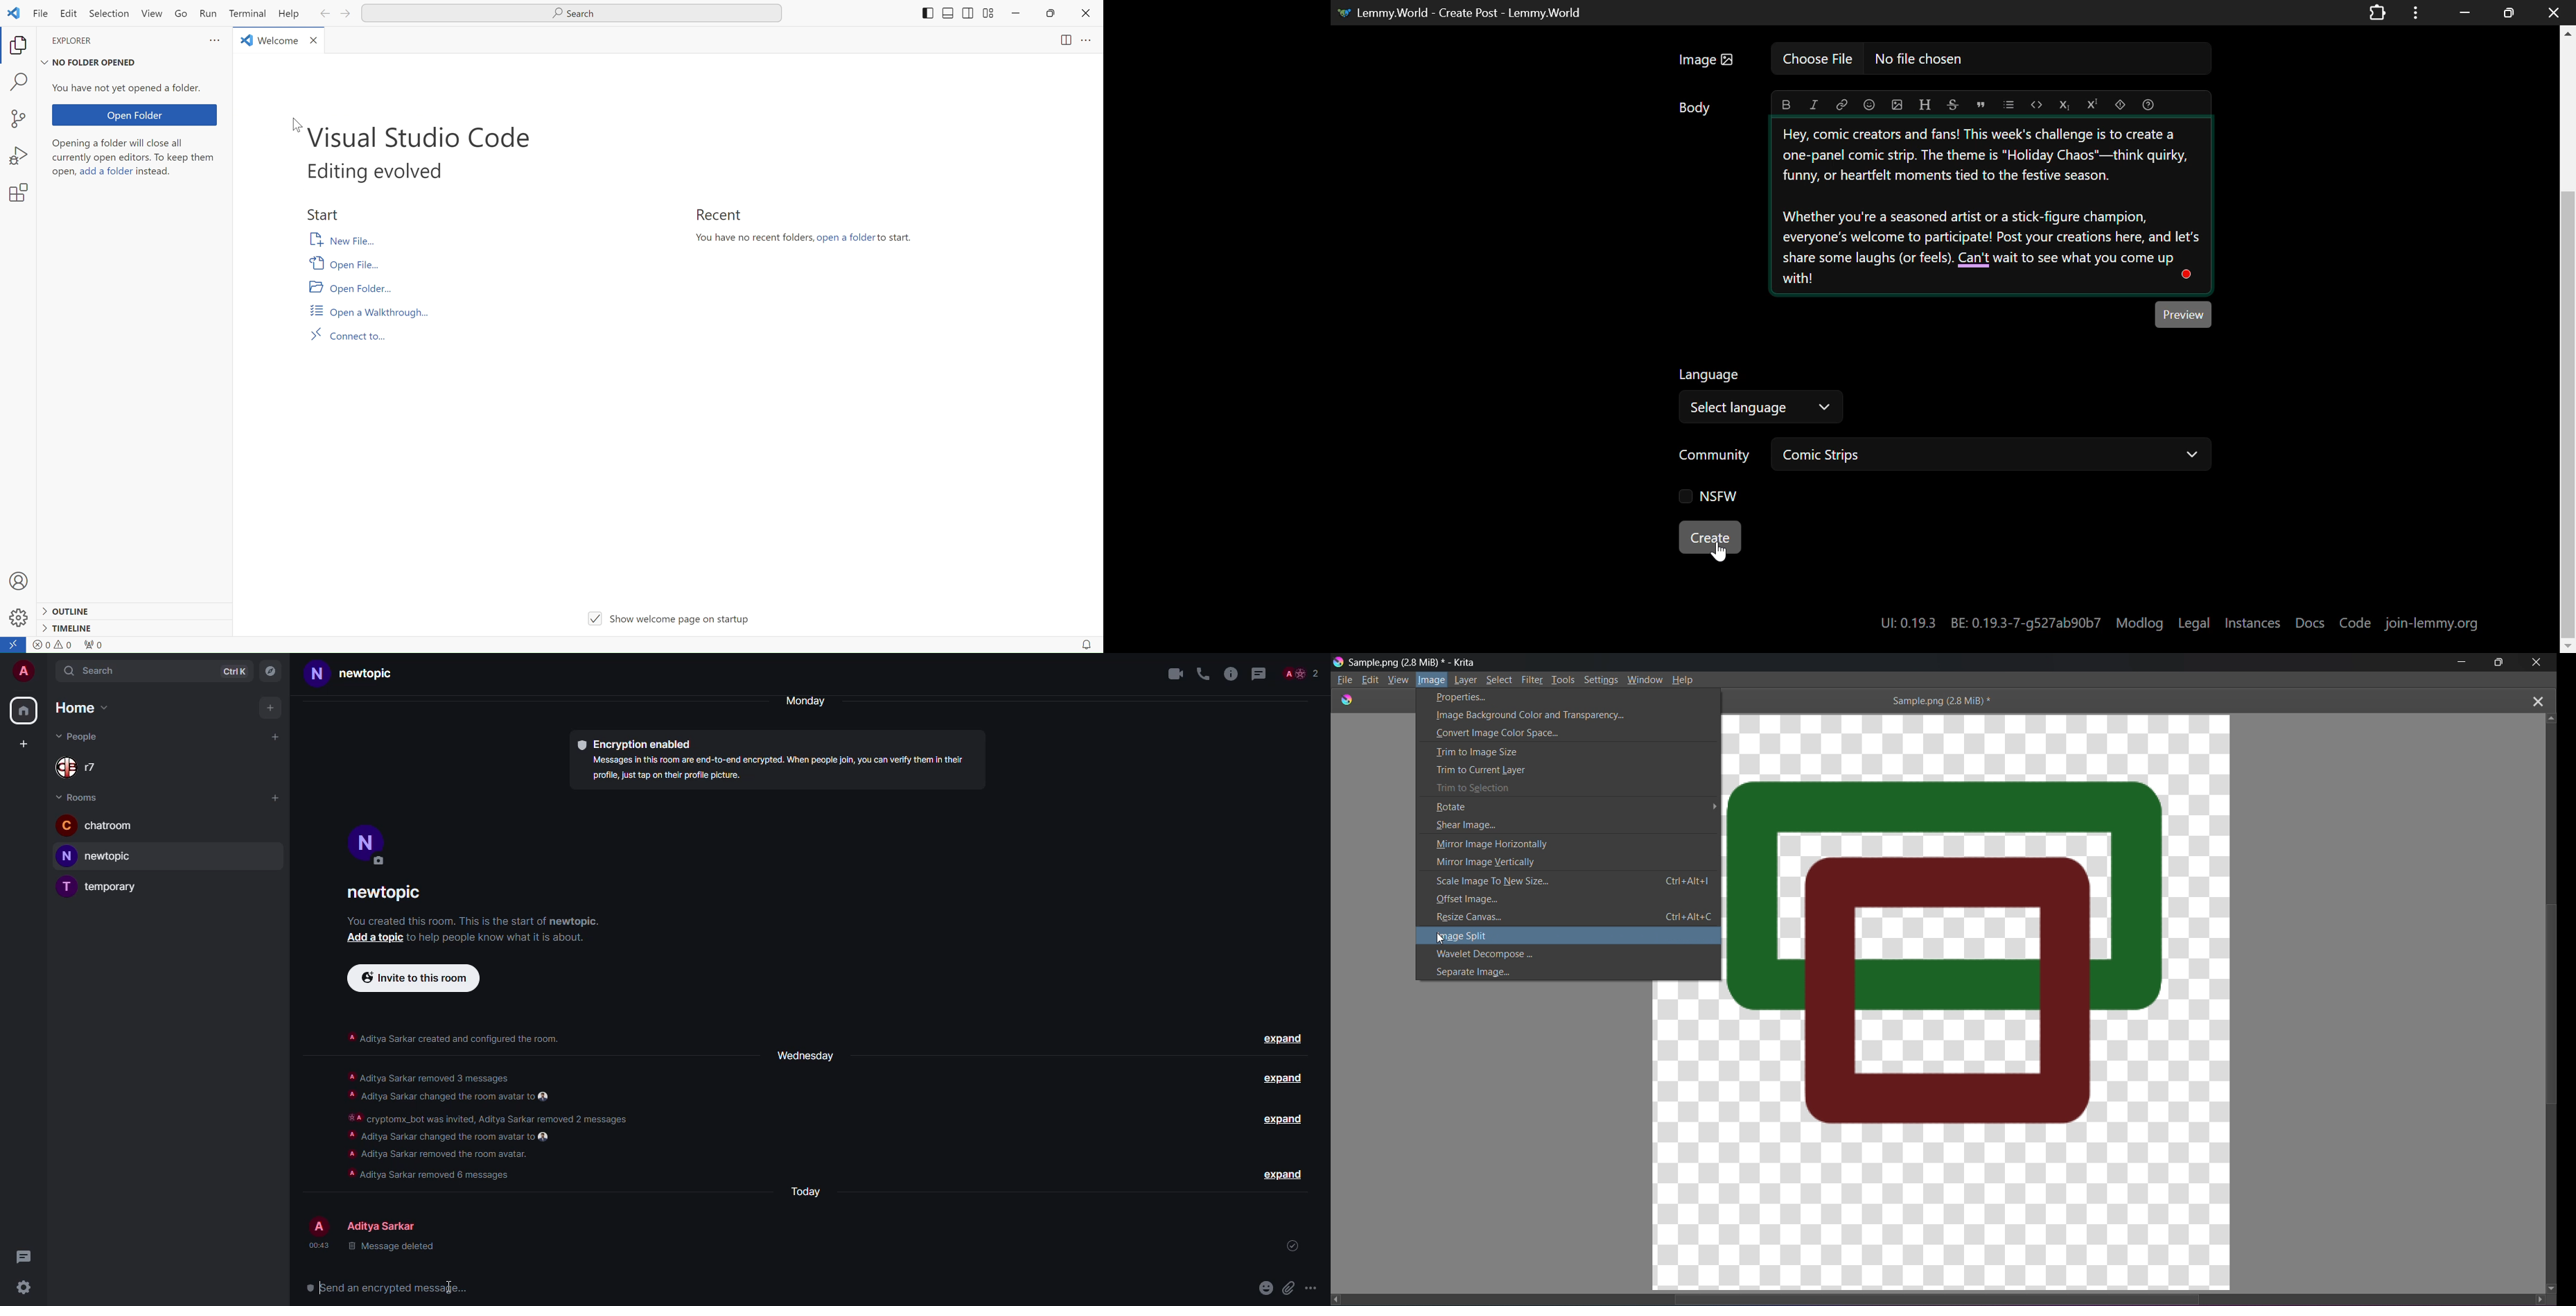 Image resolution: width=2576 pixels, height=1316 pixels. What do you see at coordinates (2510, 12) in the screenshot?
I see `Minimize Window` at bounding box center [2510, 12].